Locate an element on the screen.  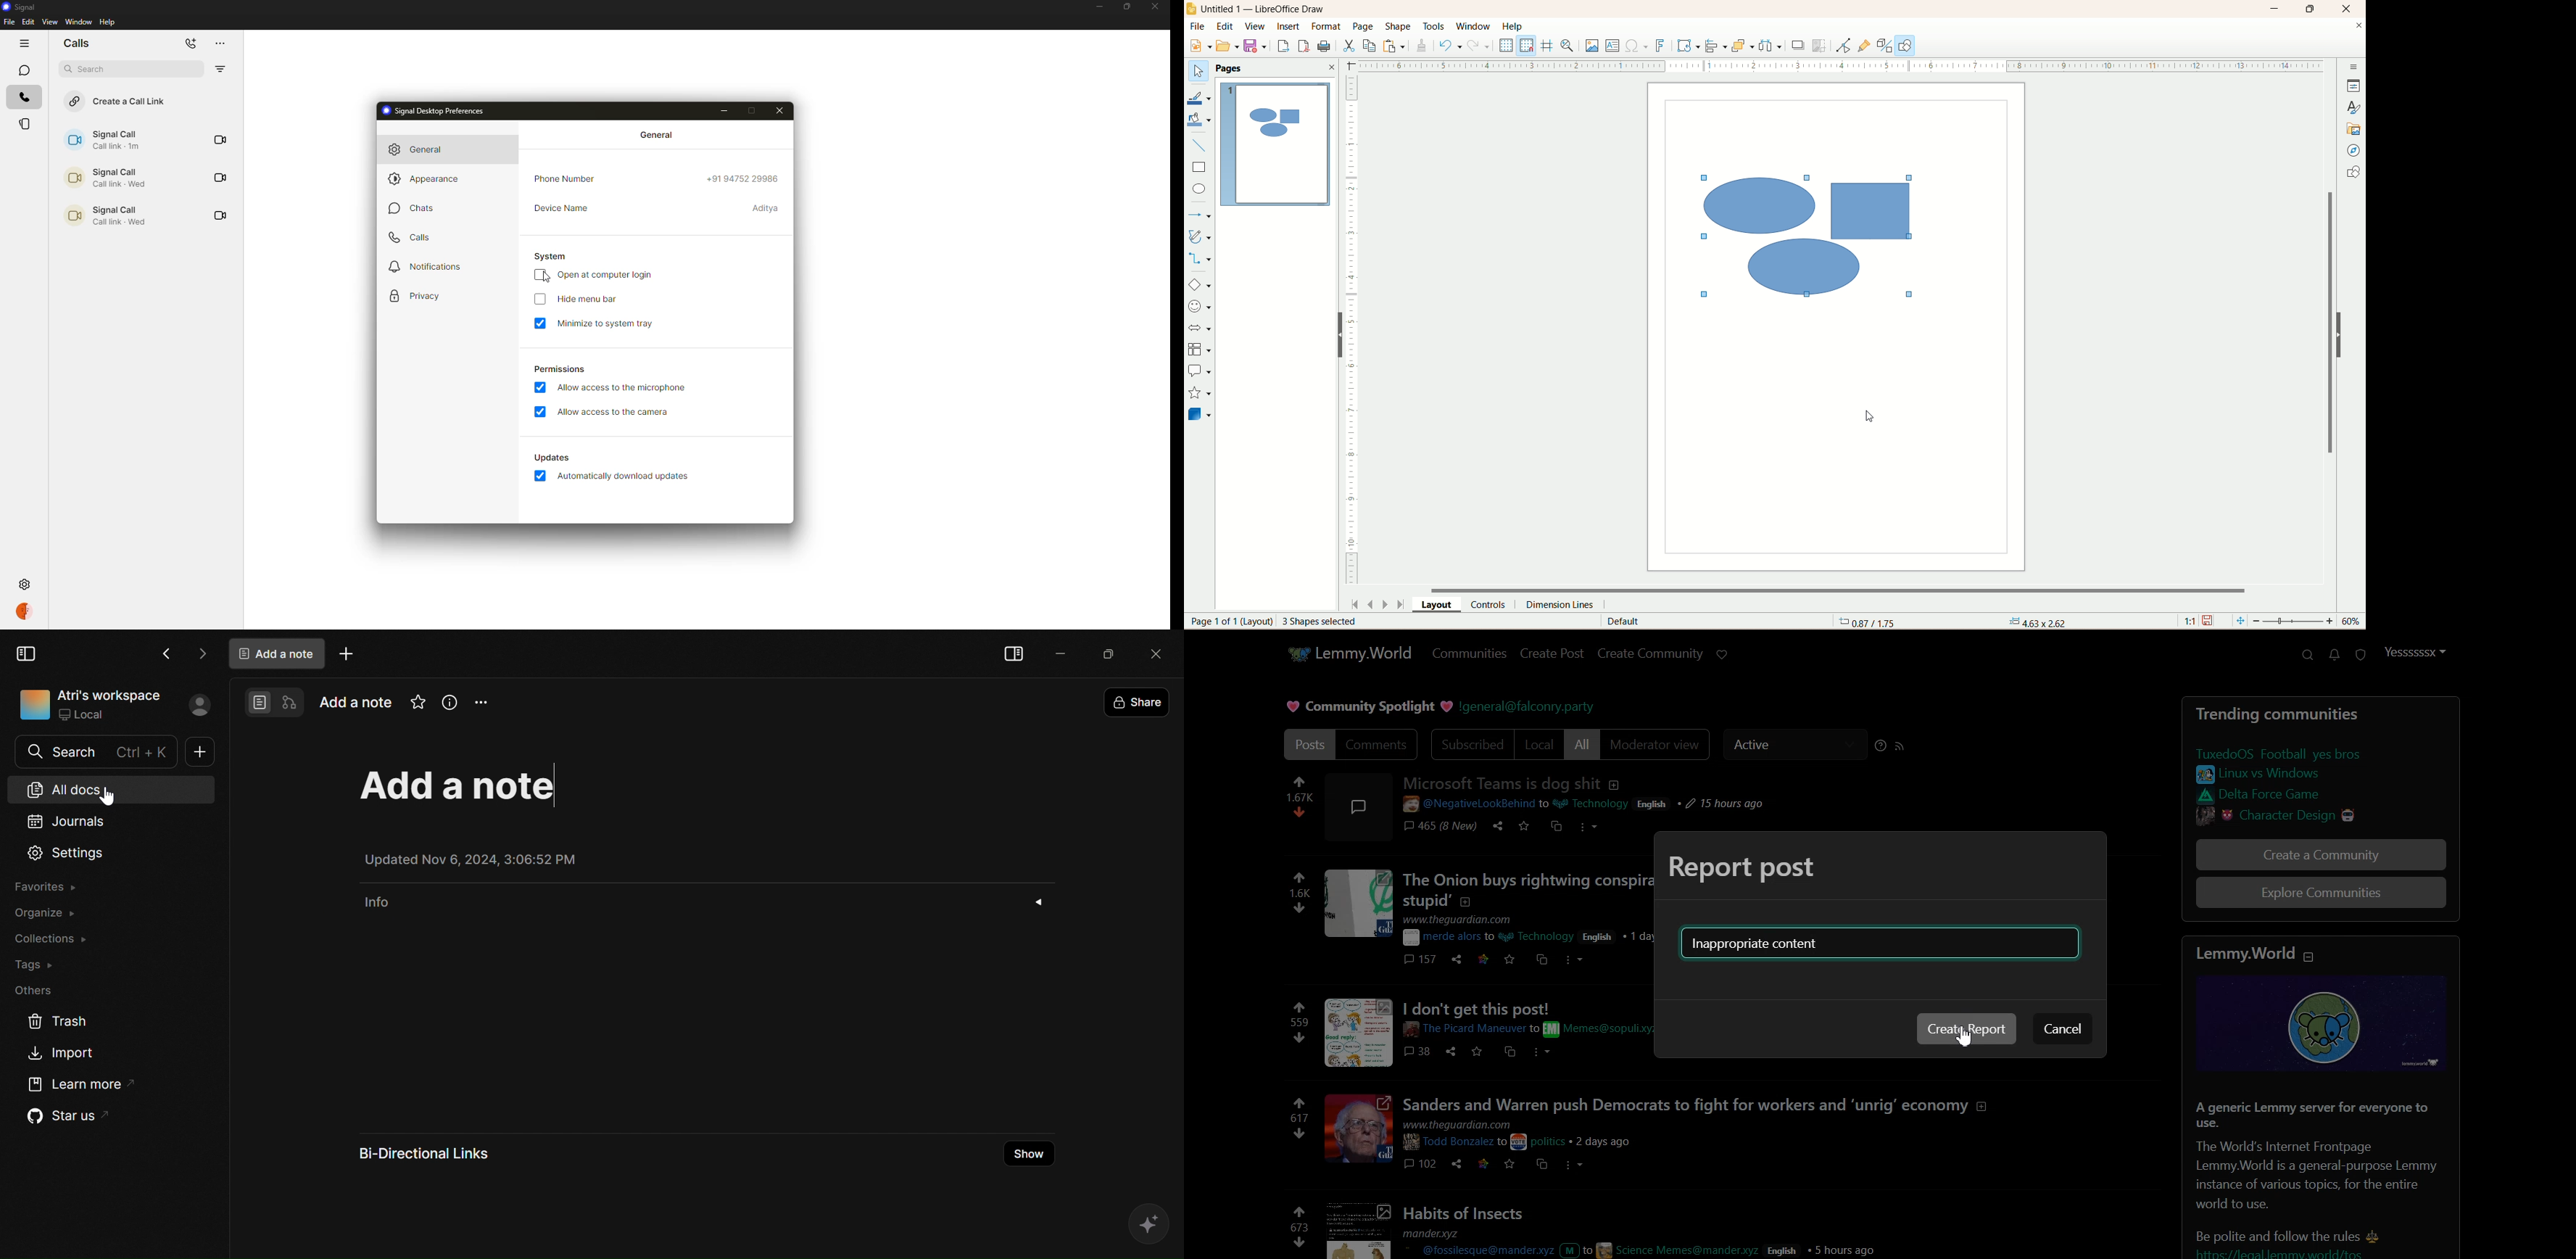
Add a note is located at coordinates (462, 787).